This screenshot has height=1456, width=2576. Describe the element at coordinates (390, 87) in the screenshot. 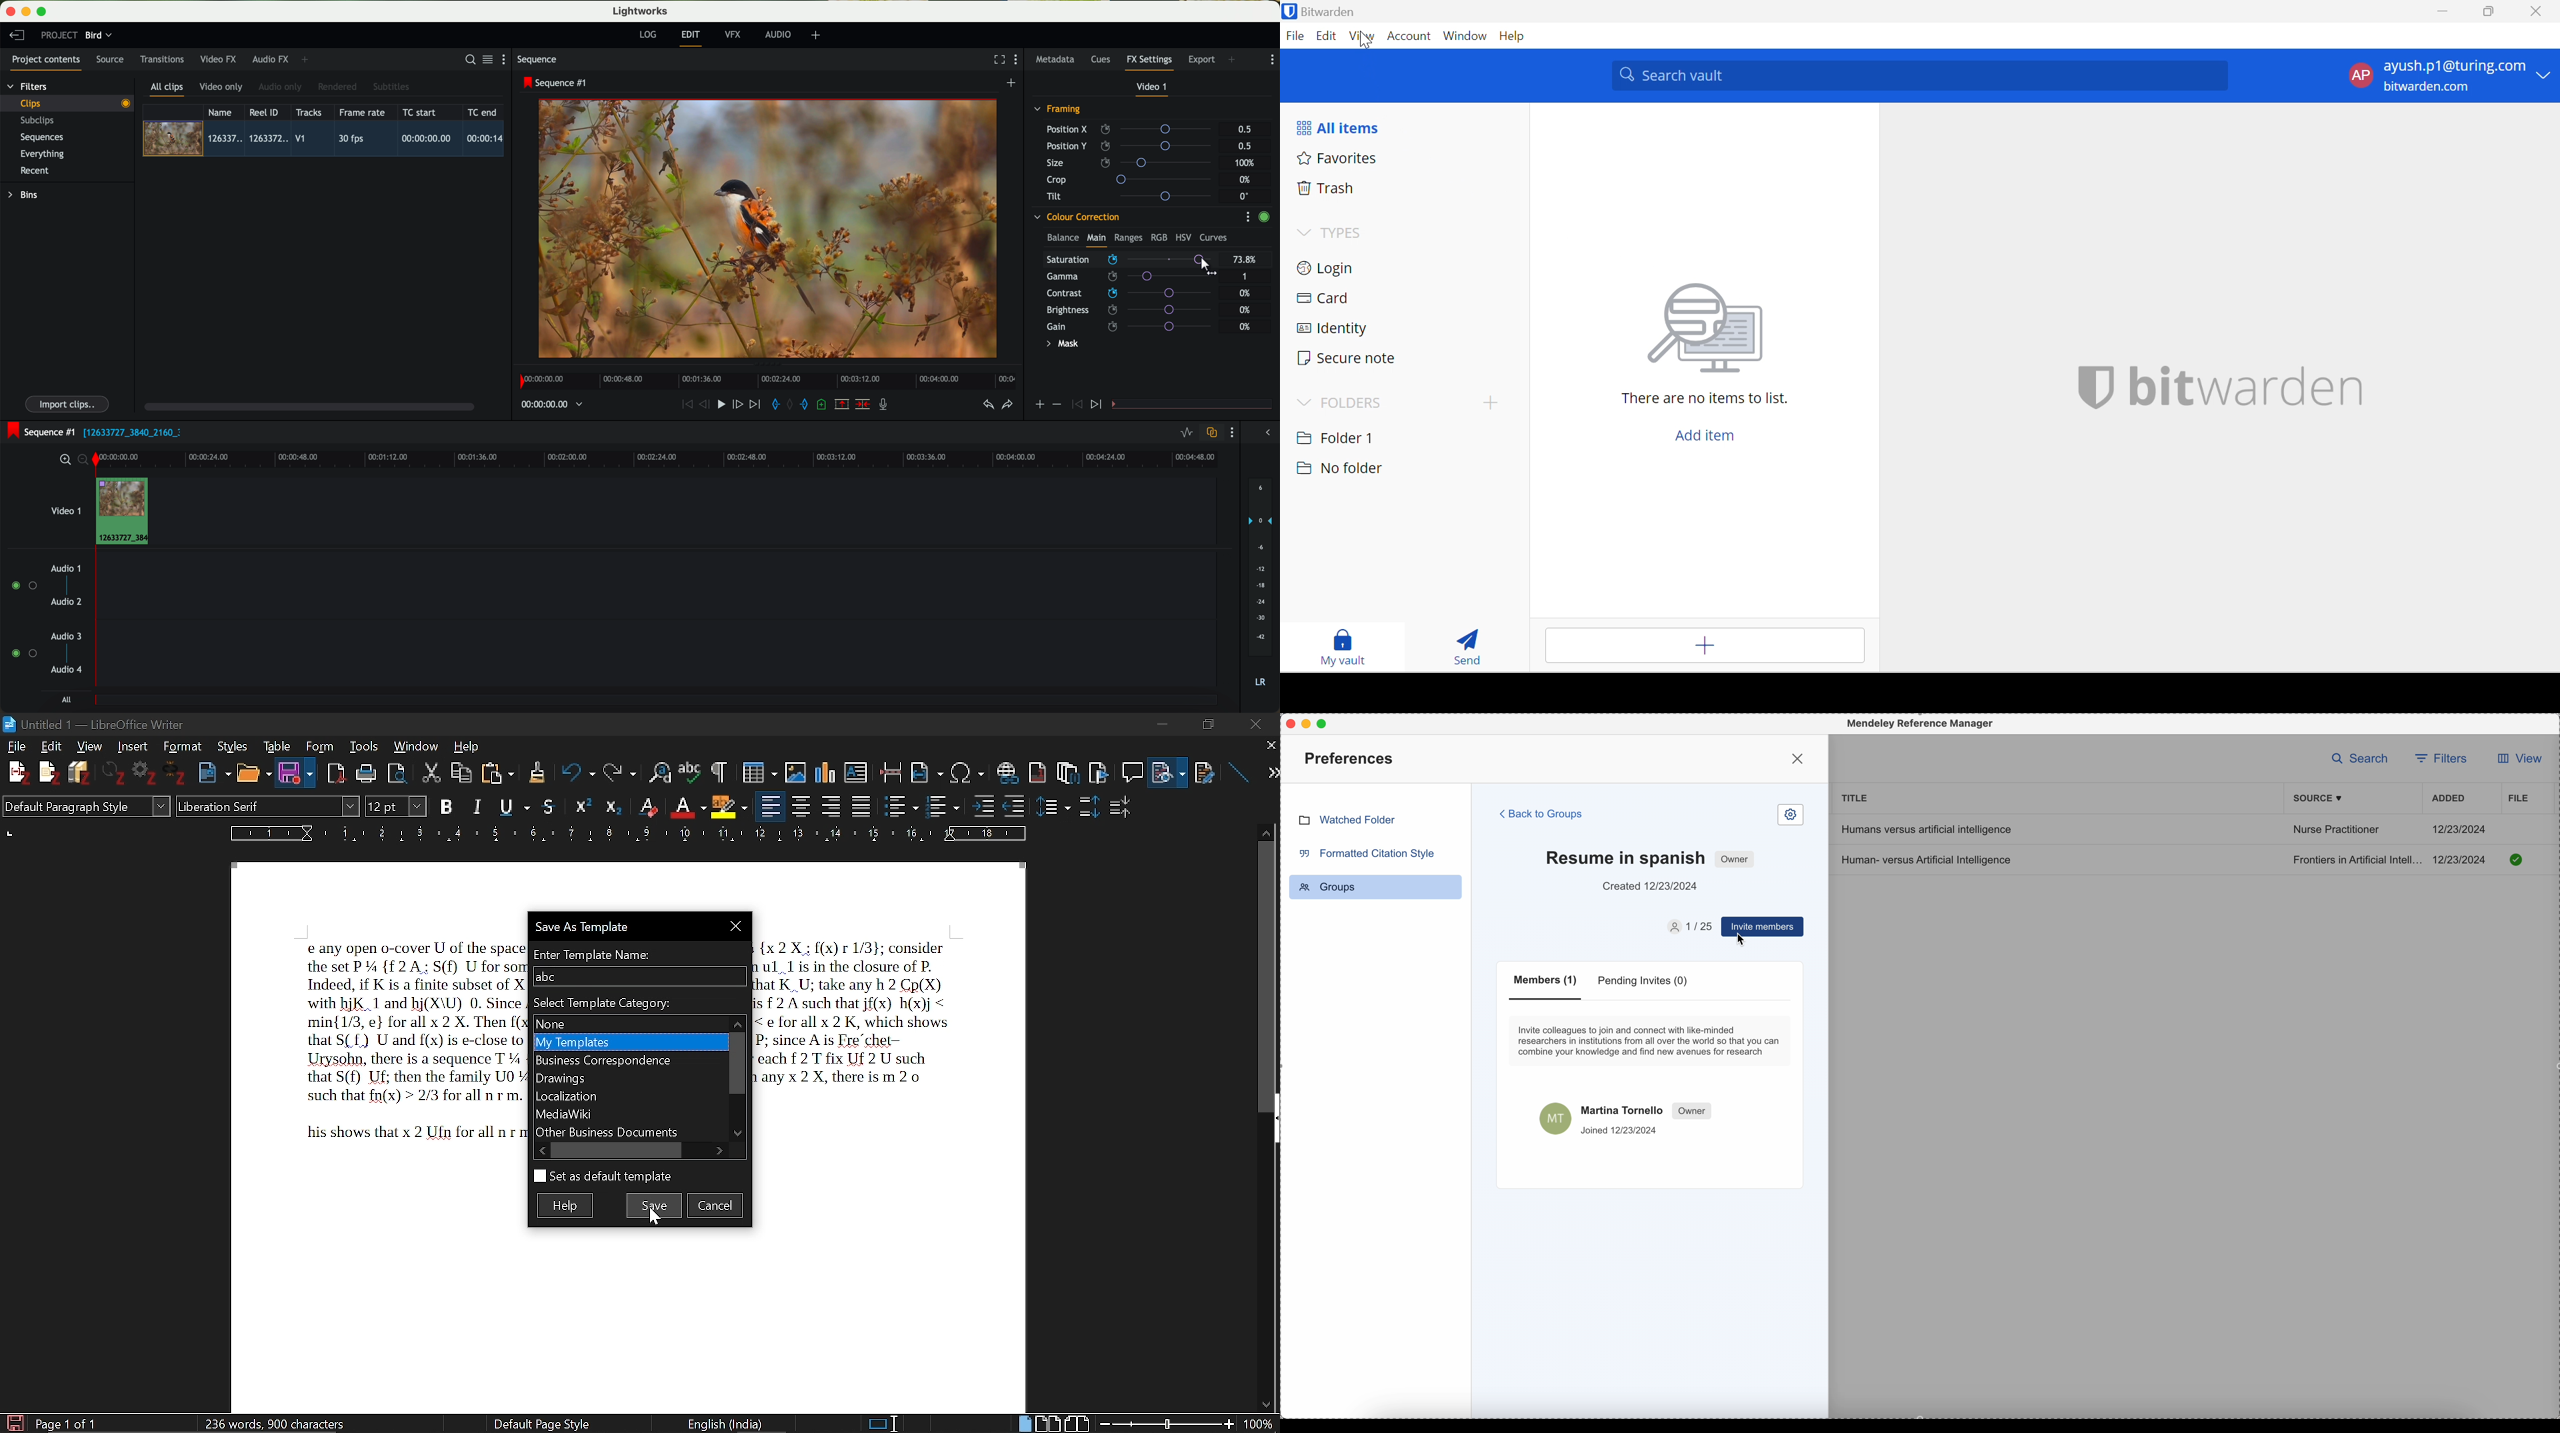

I see `subtitles` at that location.